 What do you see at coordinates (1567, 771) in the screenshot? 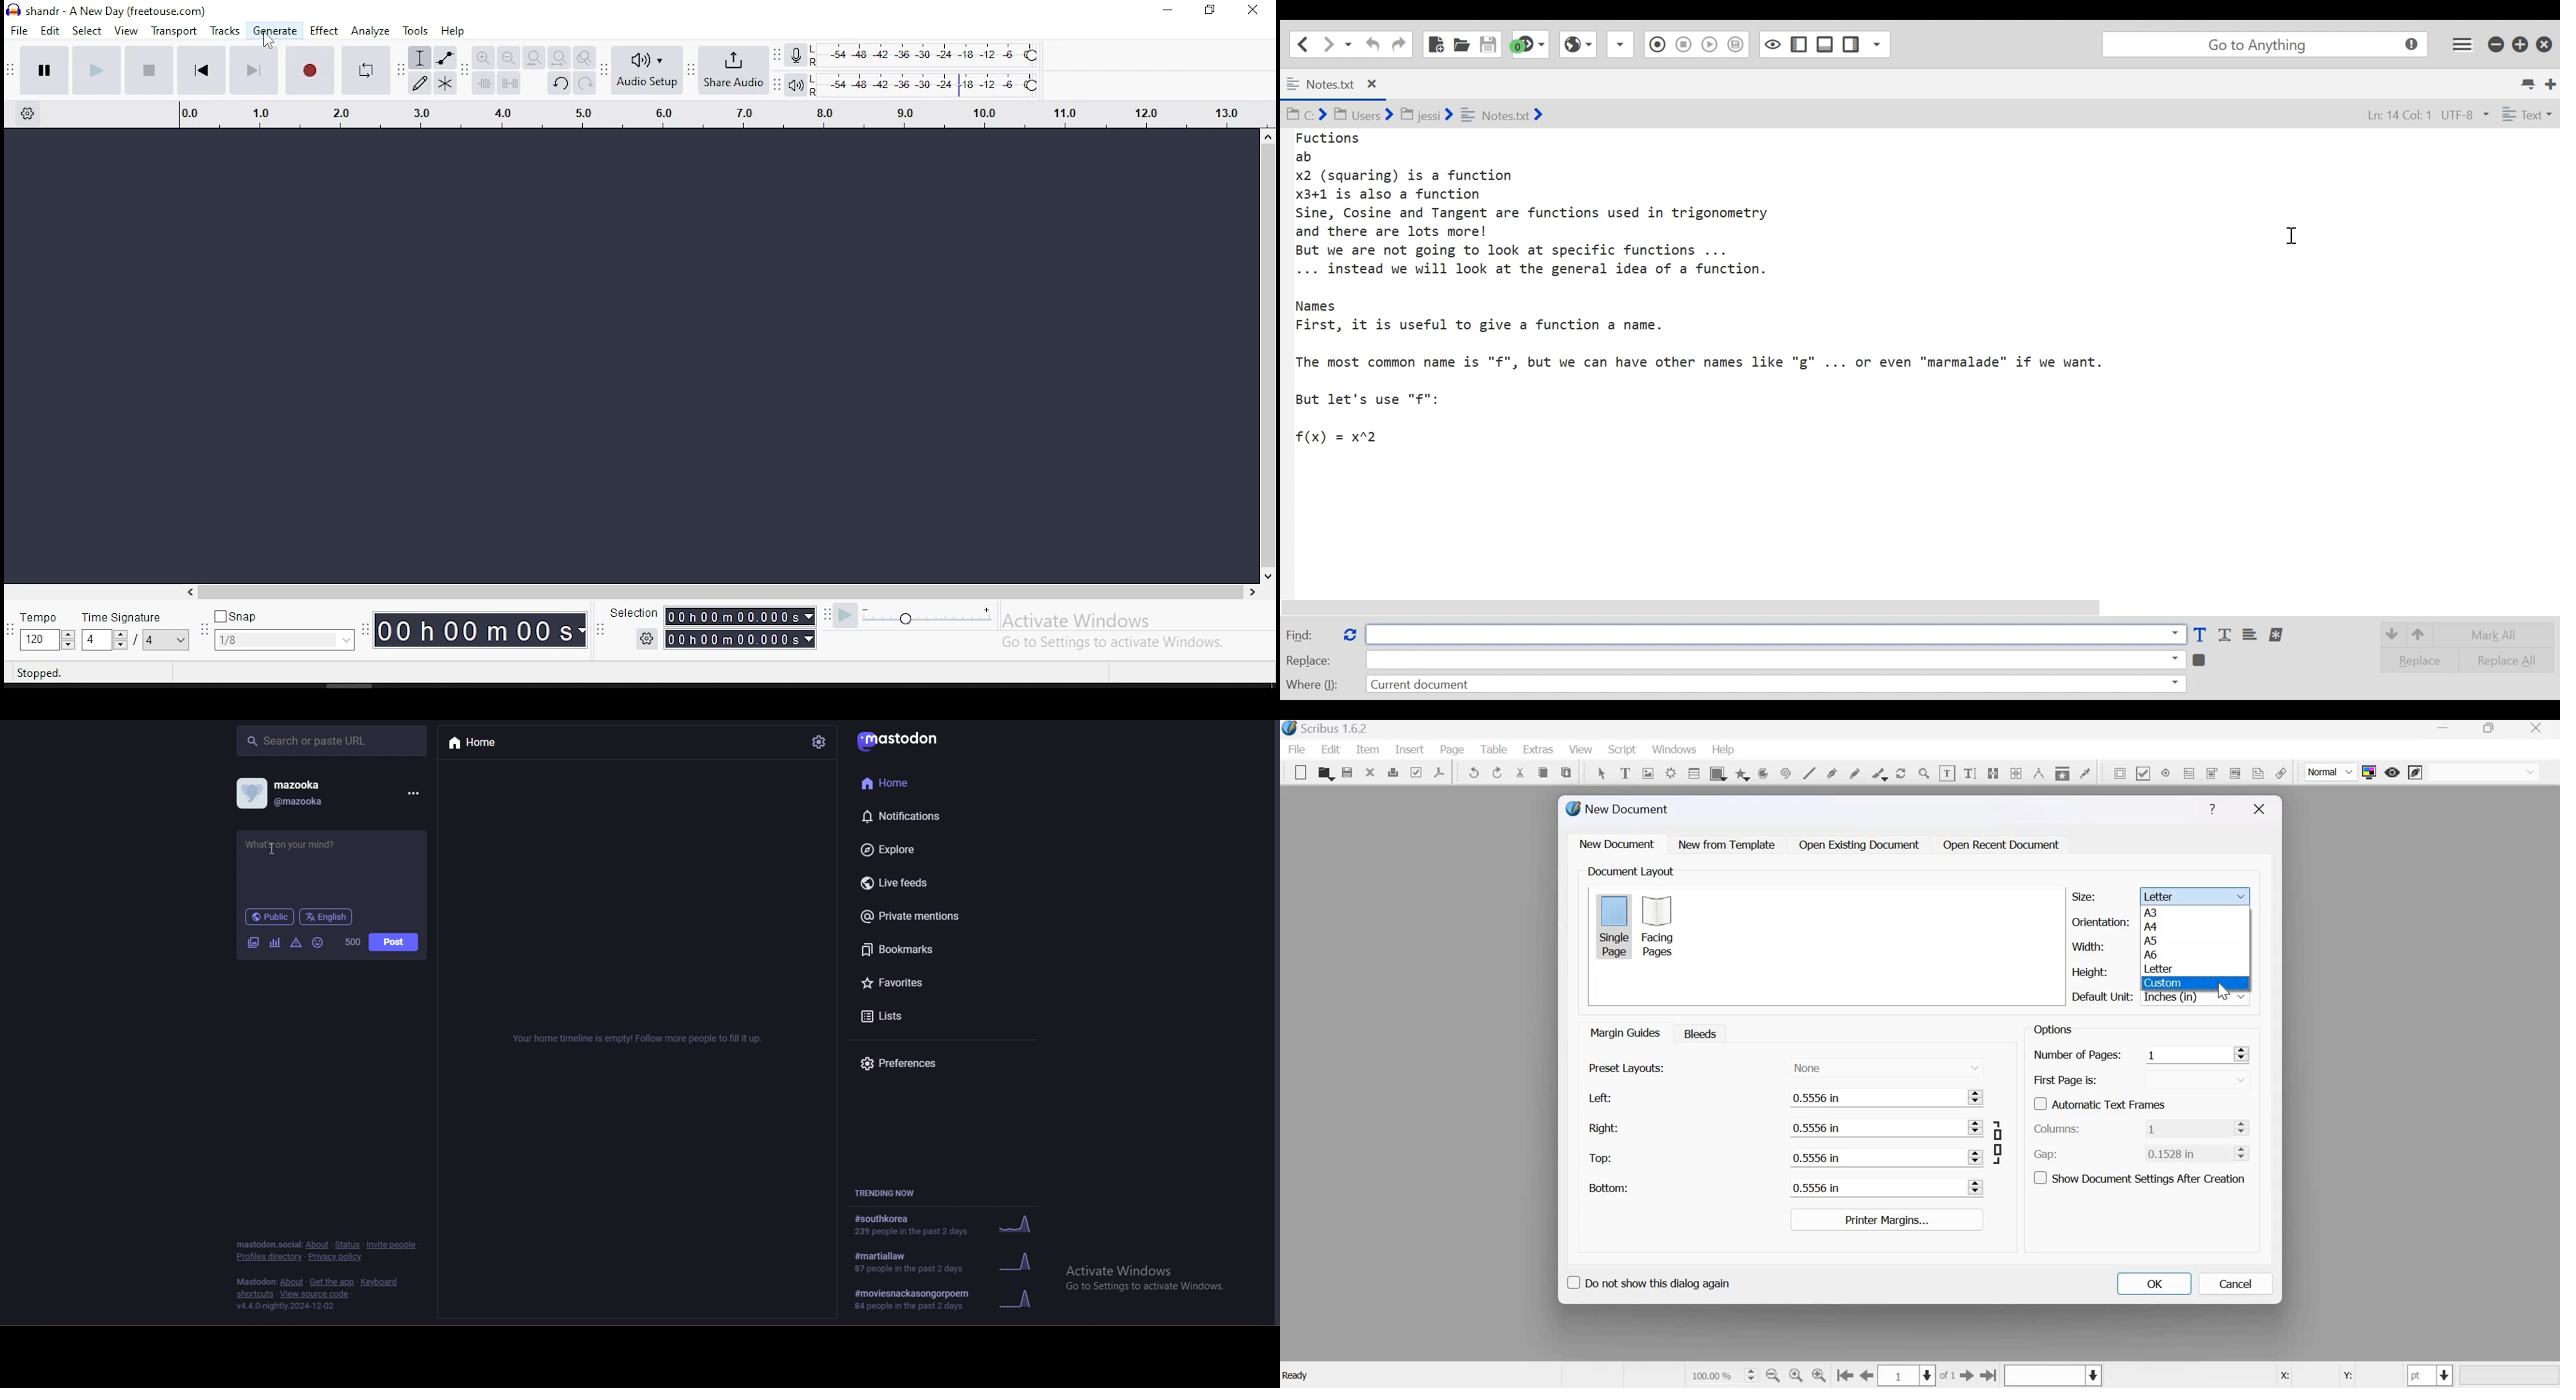
I see `paste` at bounding box center [1567, 771].